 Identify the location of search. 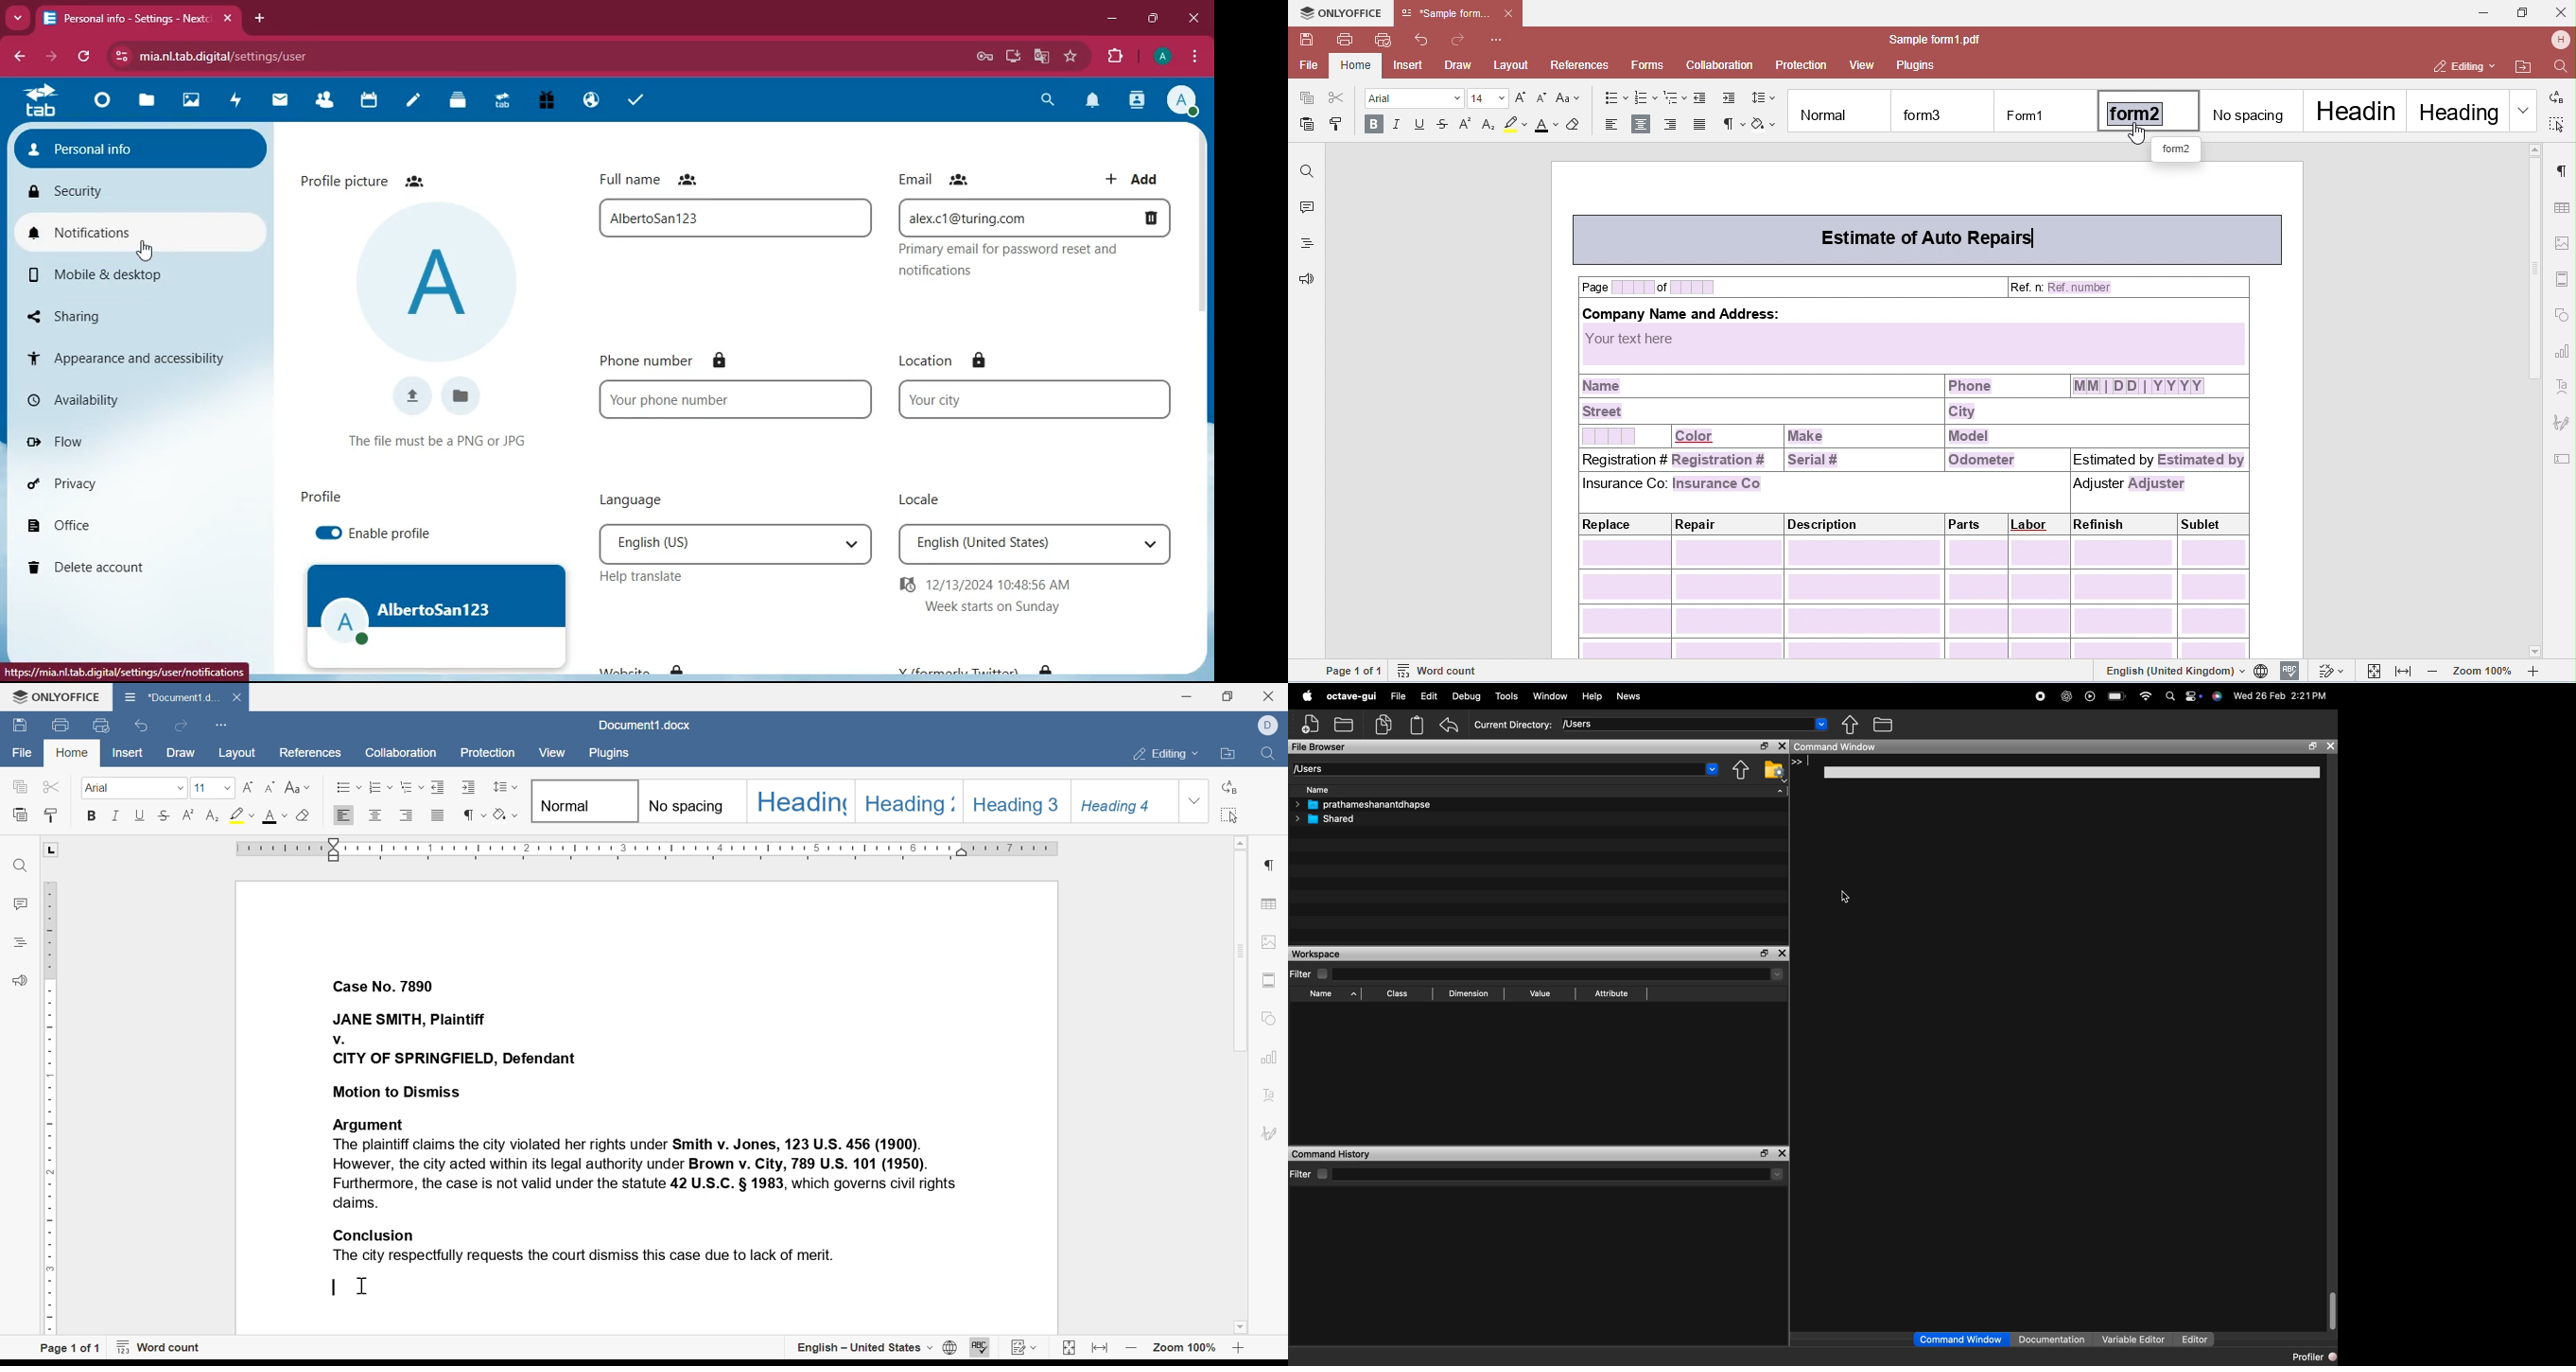
(1046, 101).